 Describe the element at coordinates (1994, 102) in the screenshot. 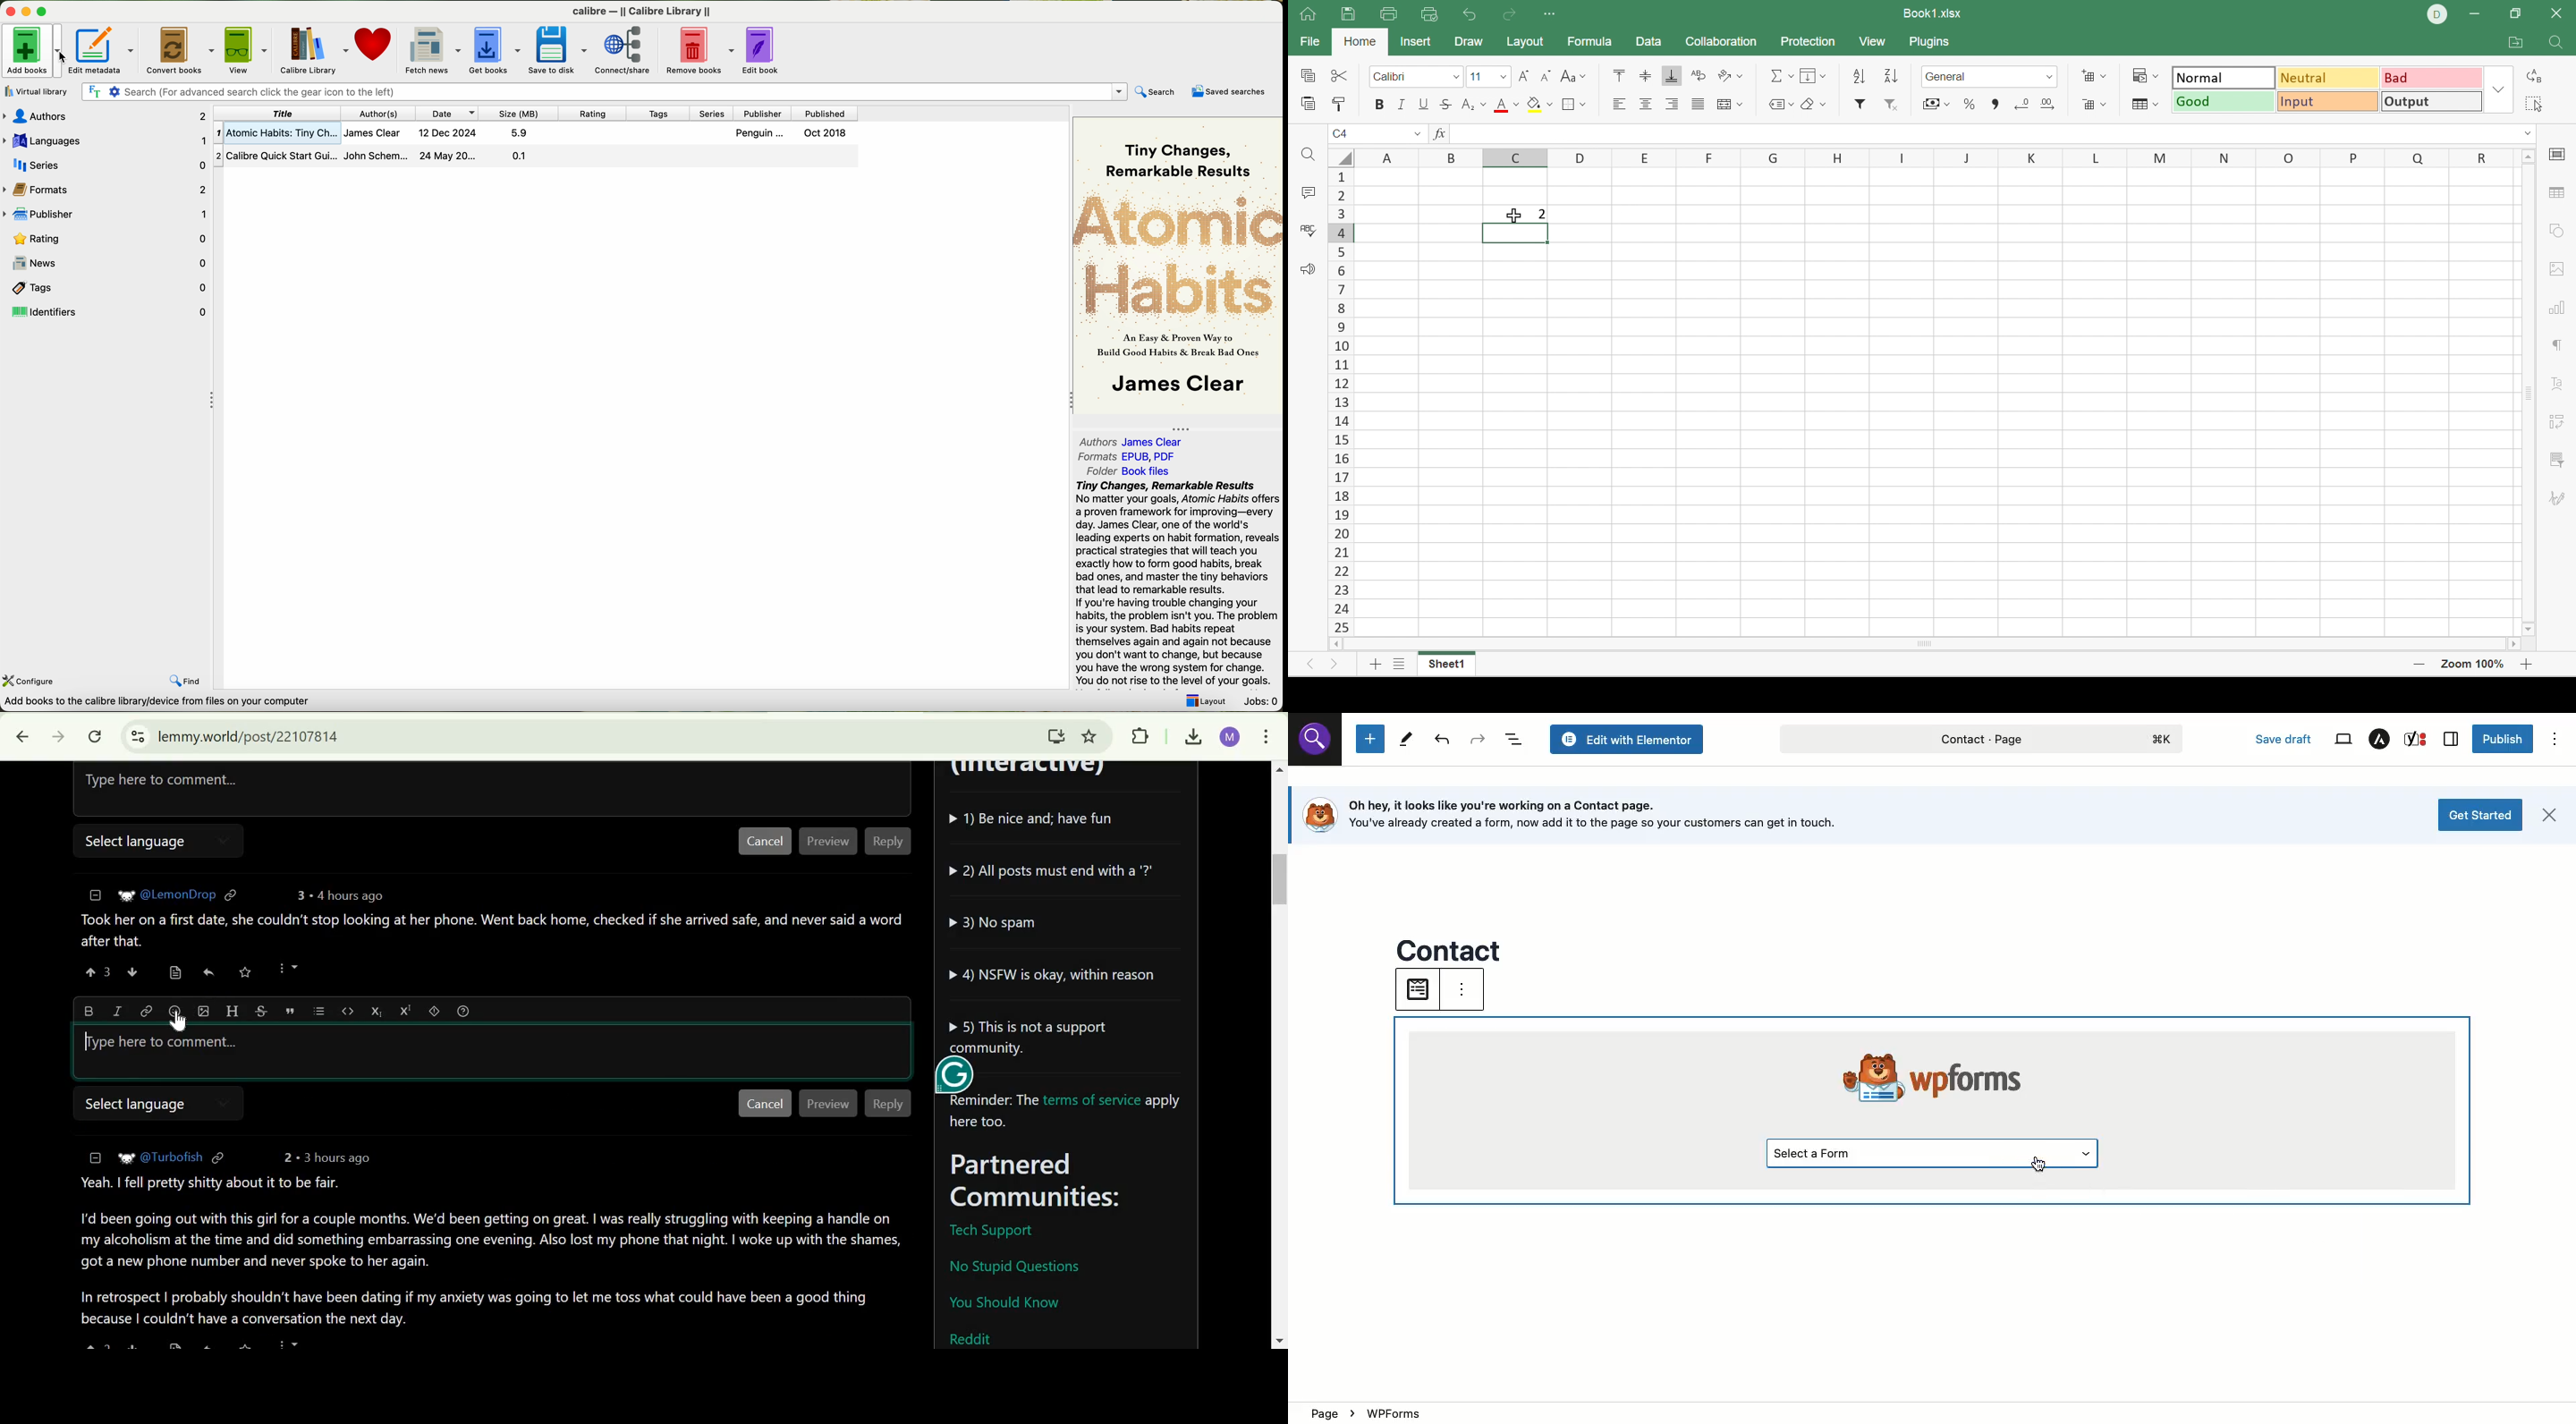

I see `Comma style` at that location.